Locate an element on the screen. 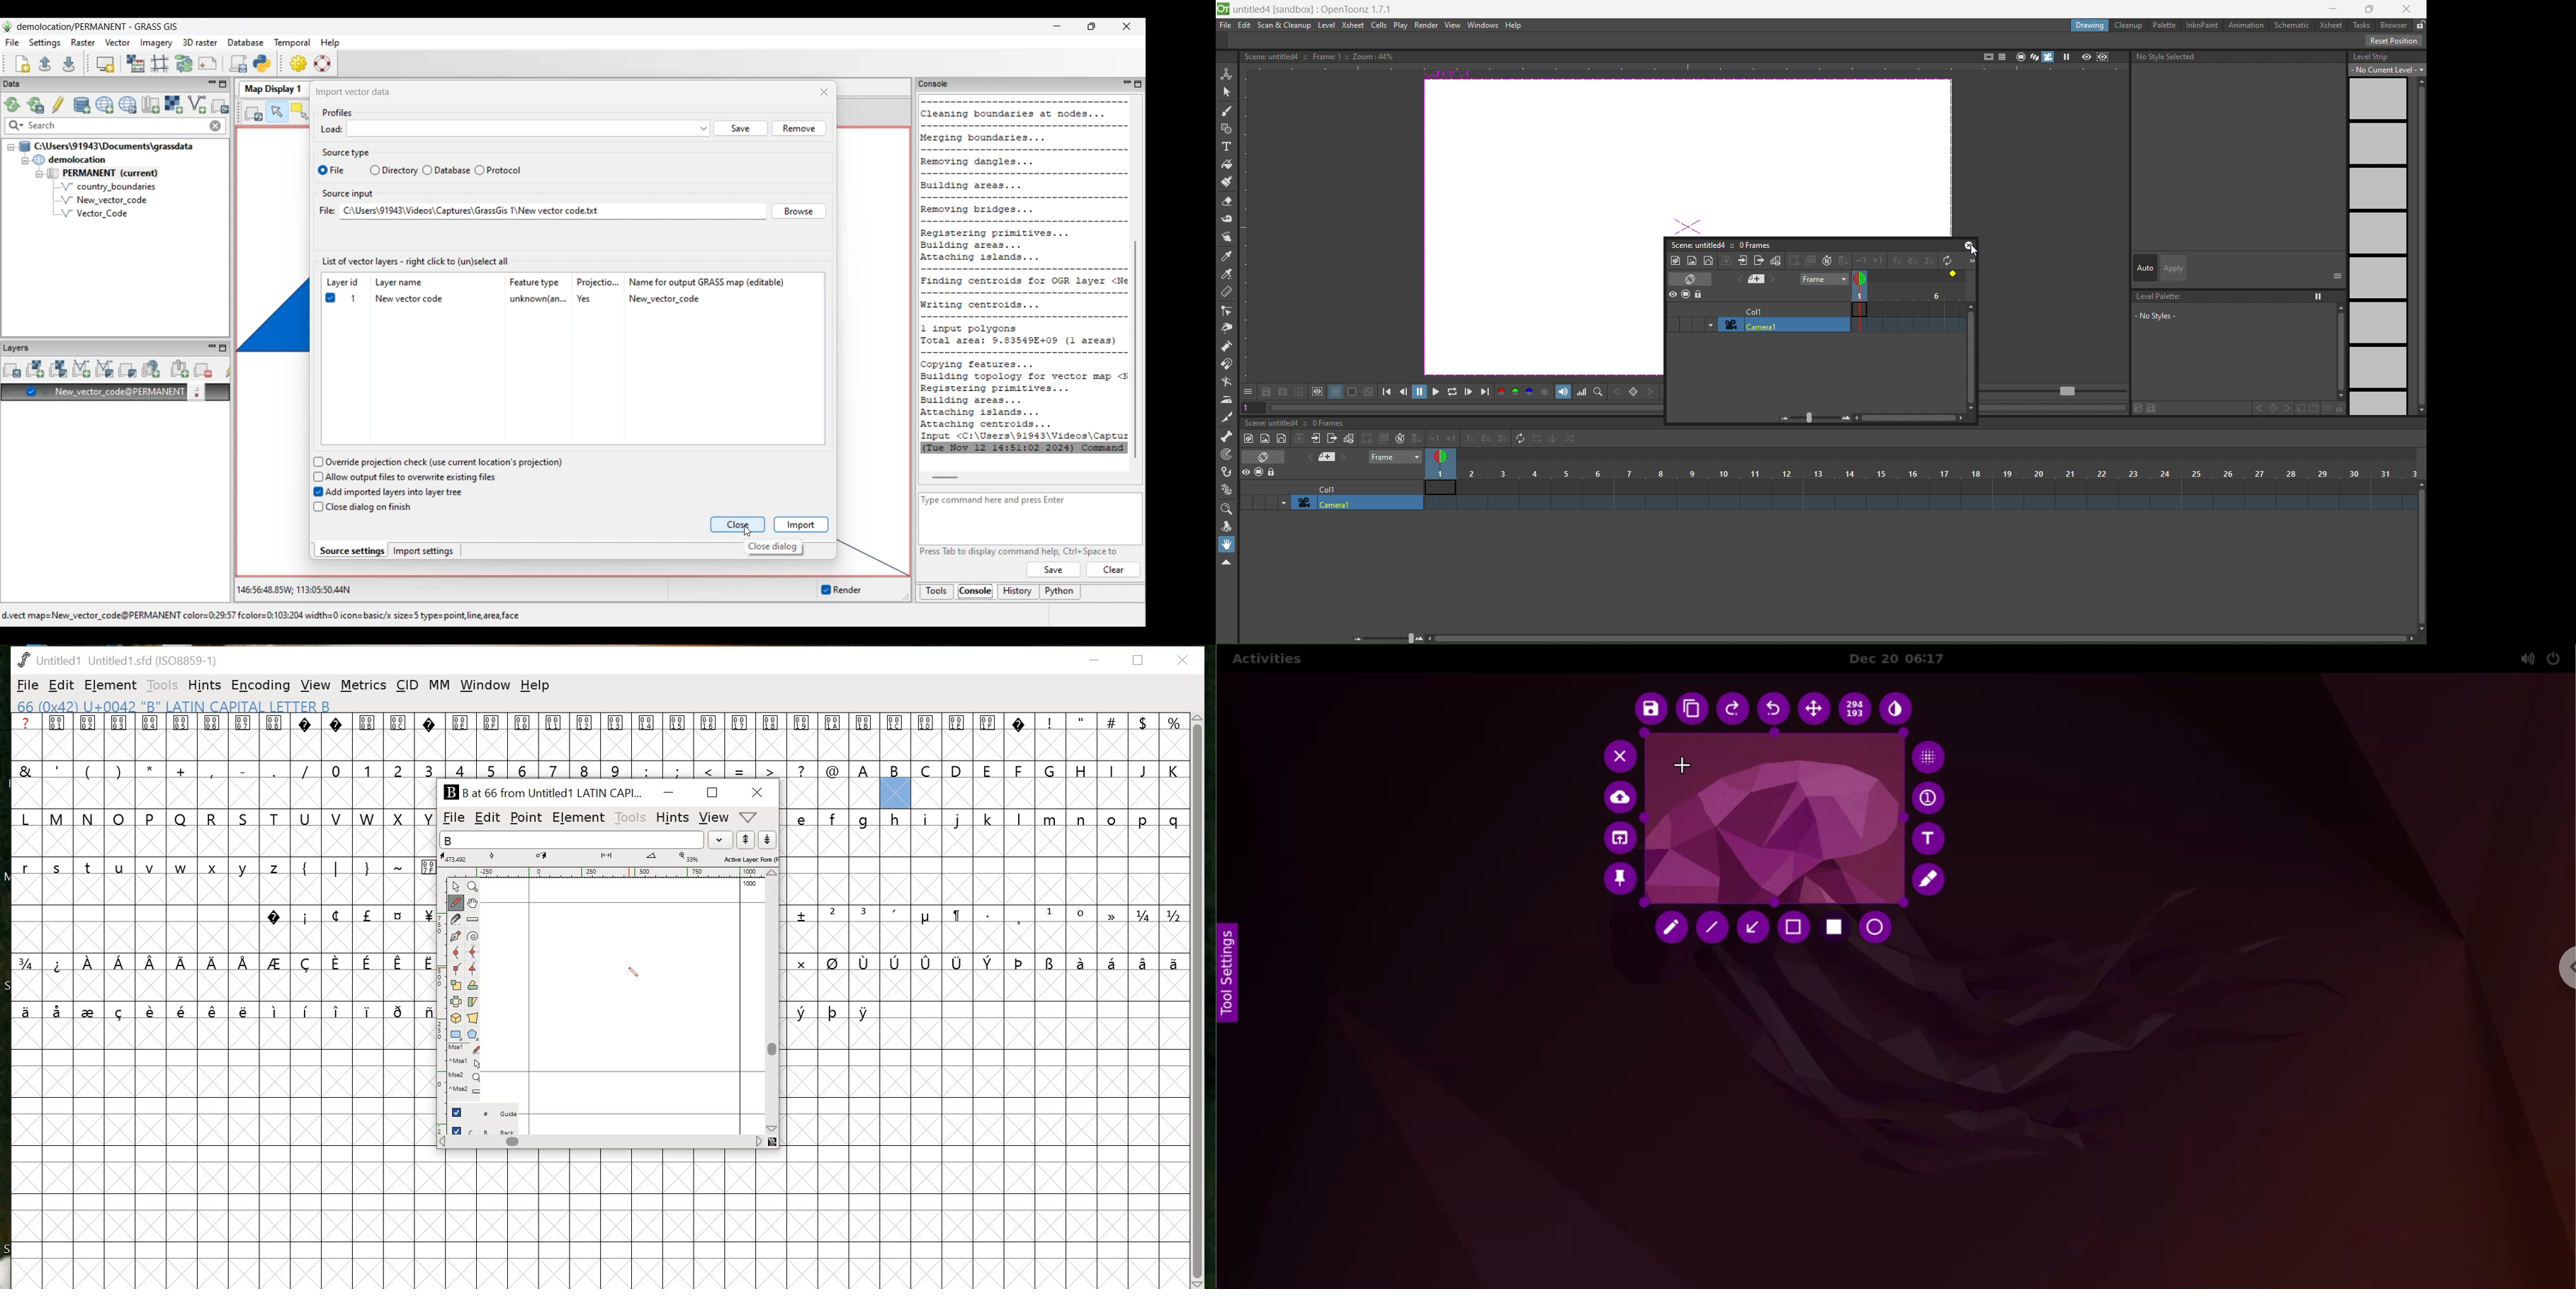   is located at coordinates (1948, 260).